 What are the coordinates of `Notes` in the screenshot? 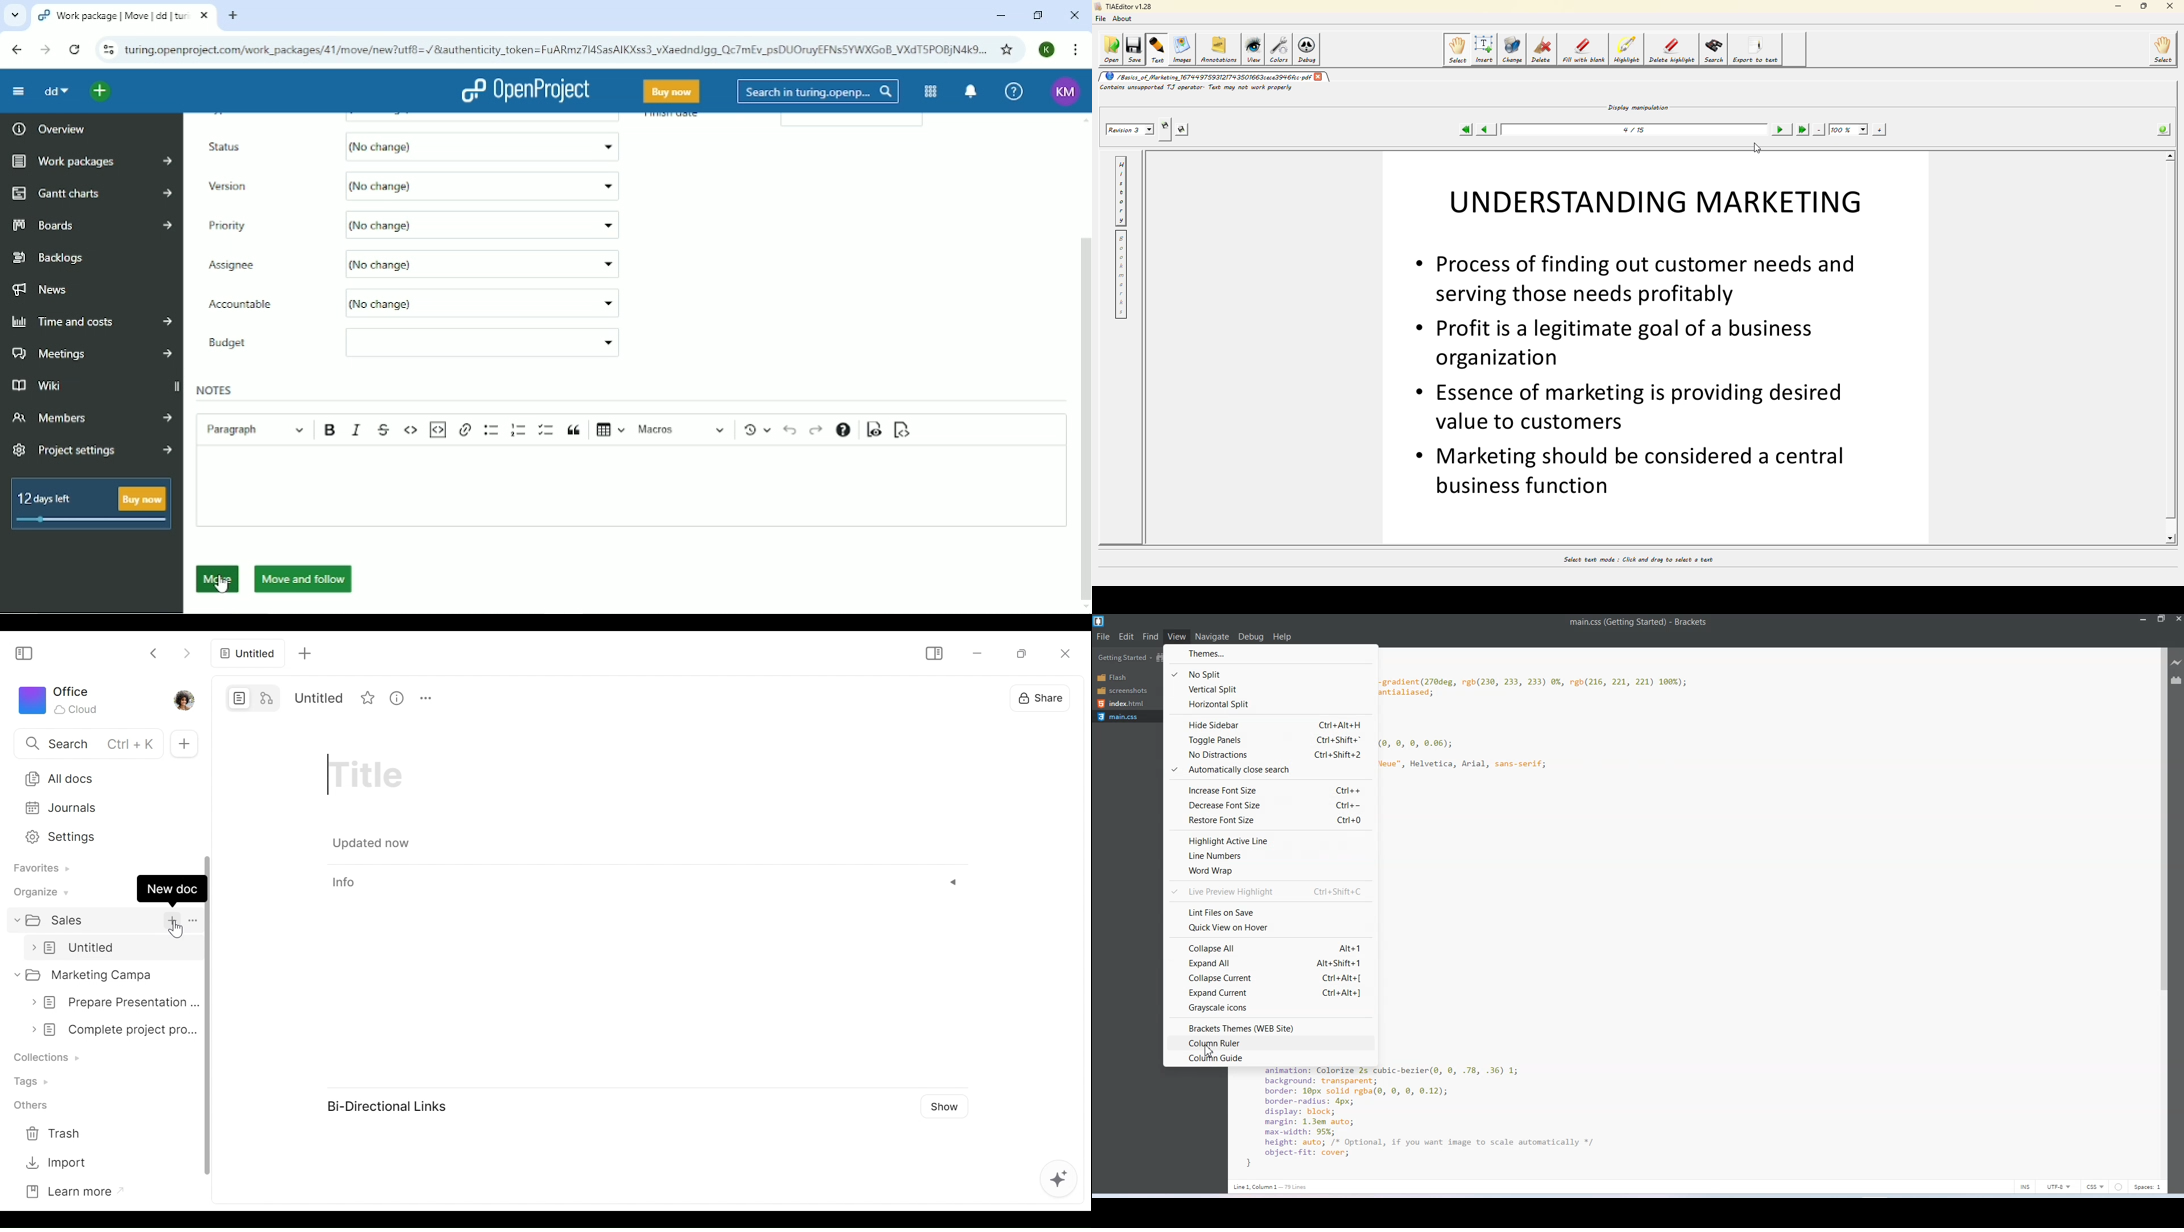 It's located at (224, 388).